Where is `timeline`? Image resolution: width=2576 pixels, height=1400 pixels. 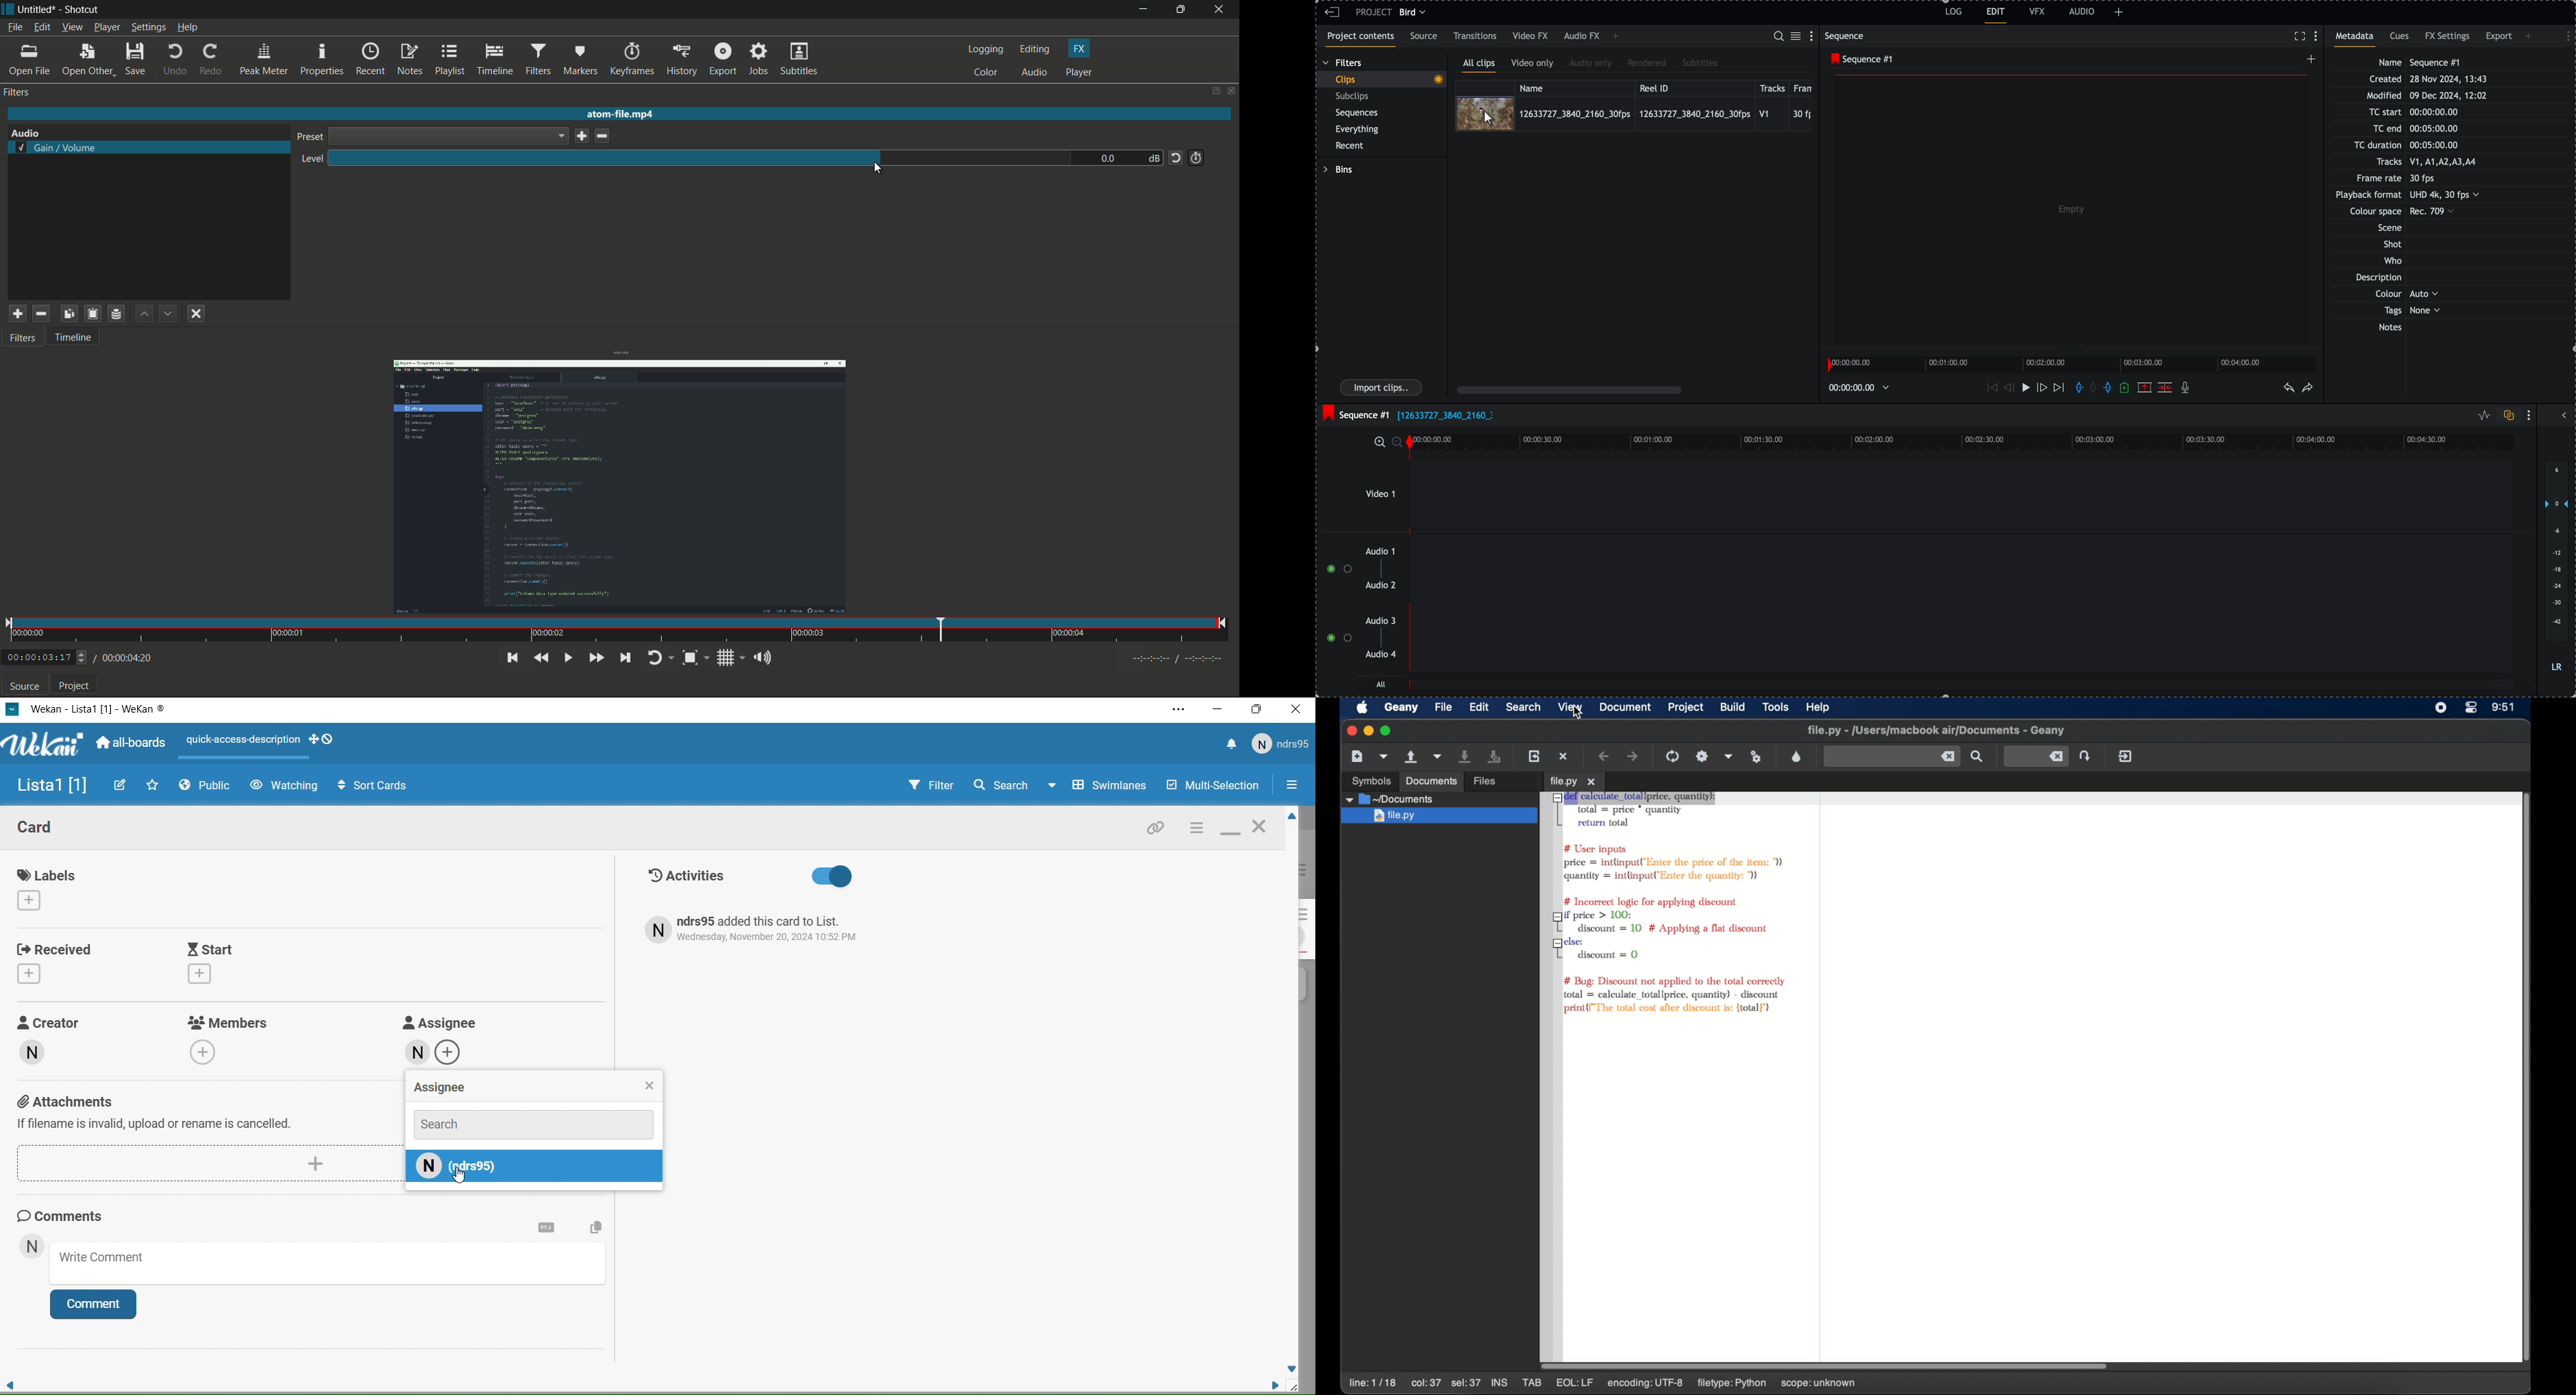 timeline is located at coordinates (1862, 387).